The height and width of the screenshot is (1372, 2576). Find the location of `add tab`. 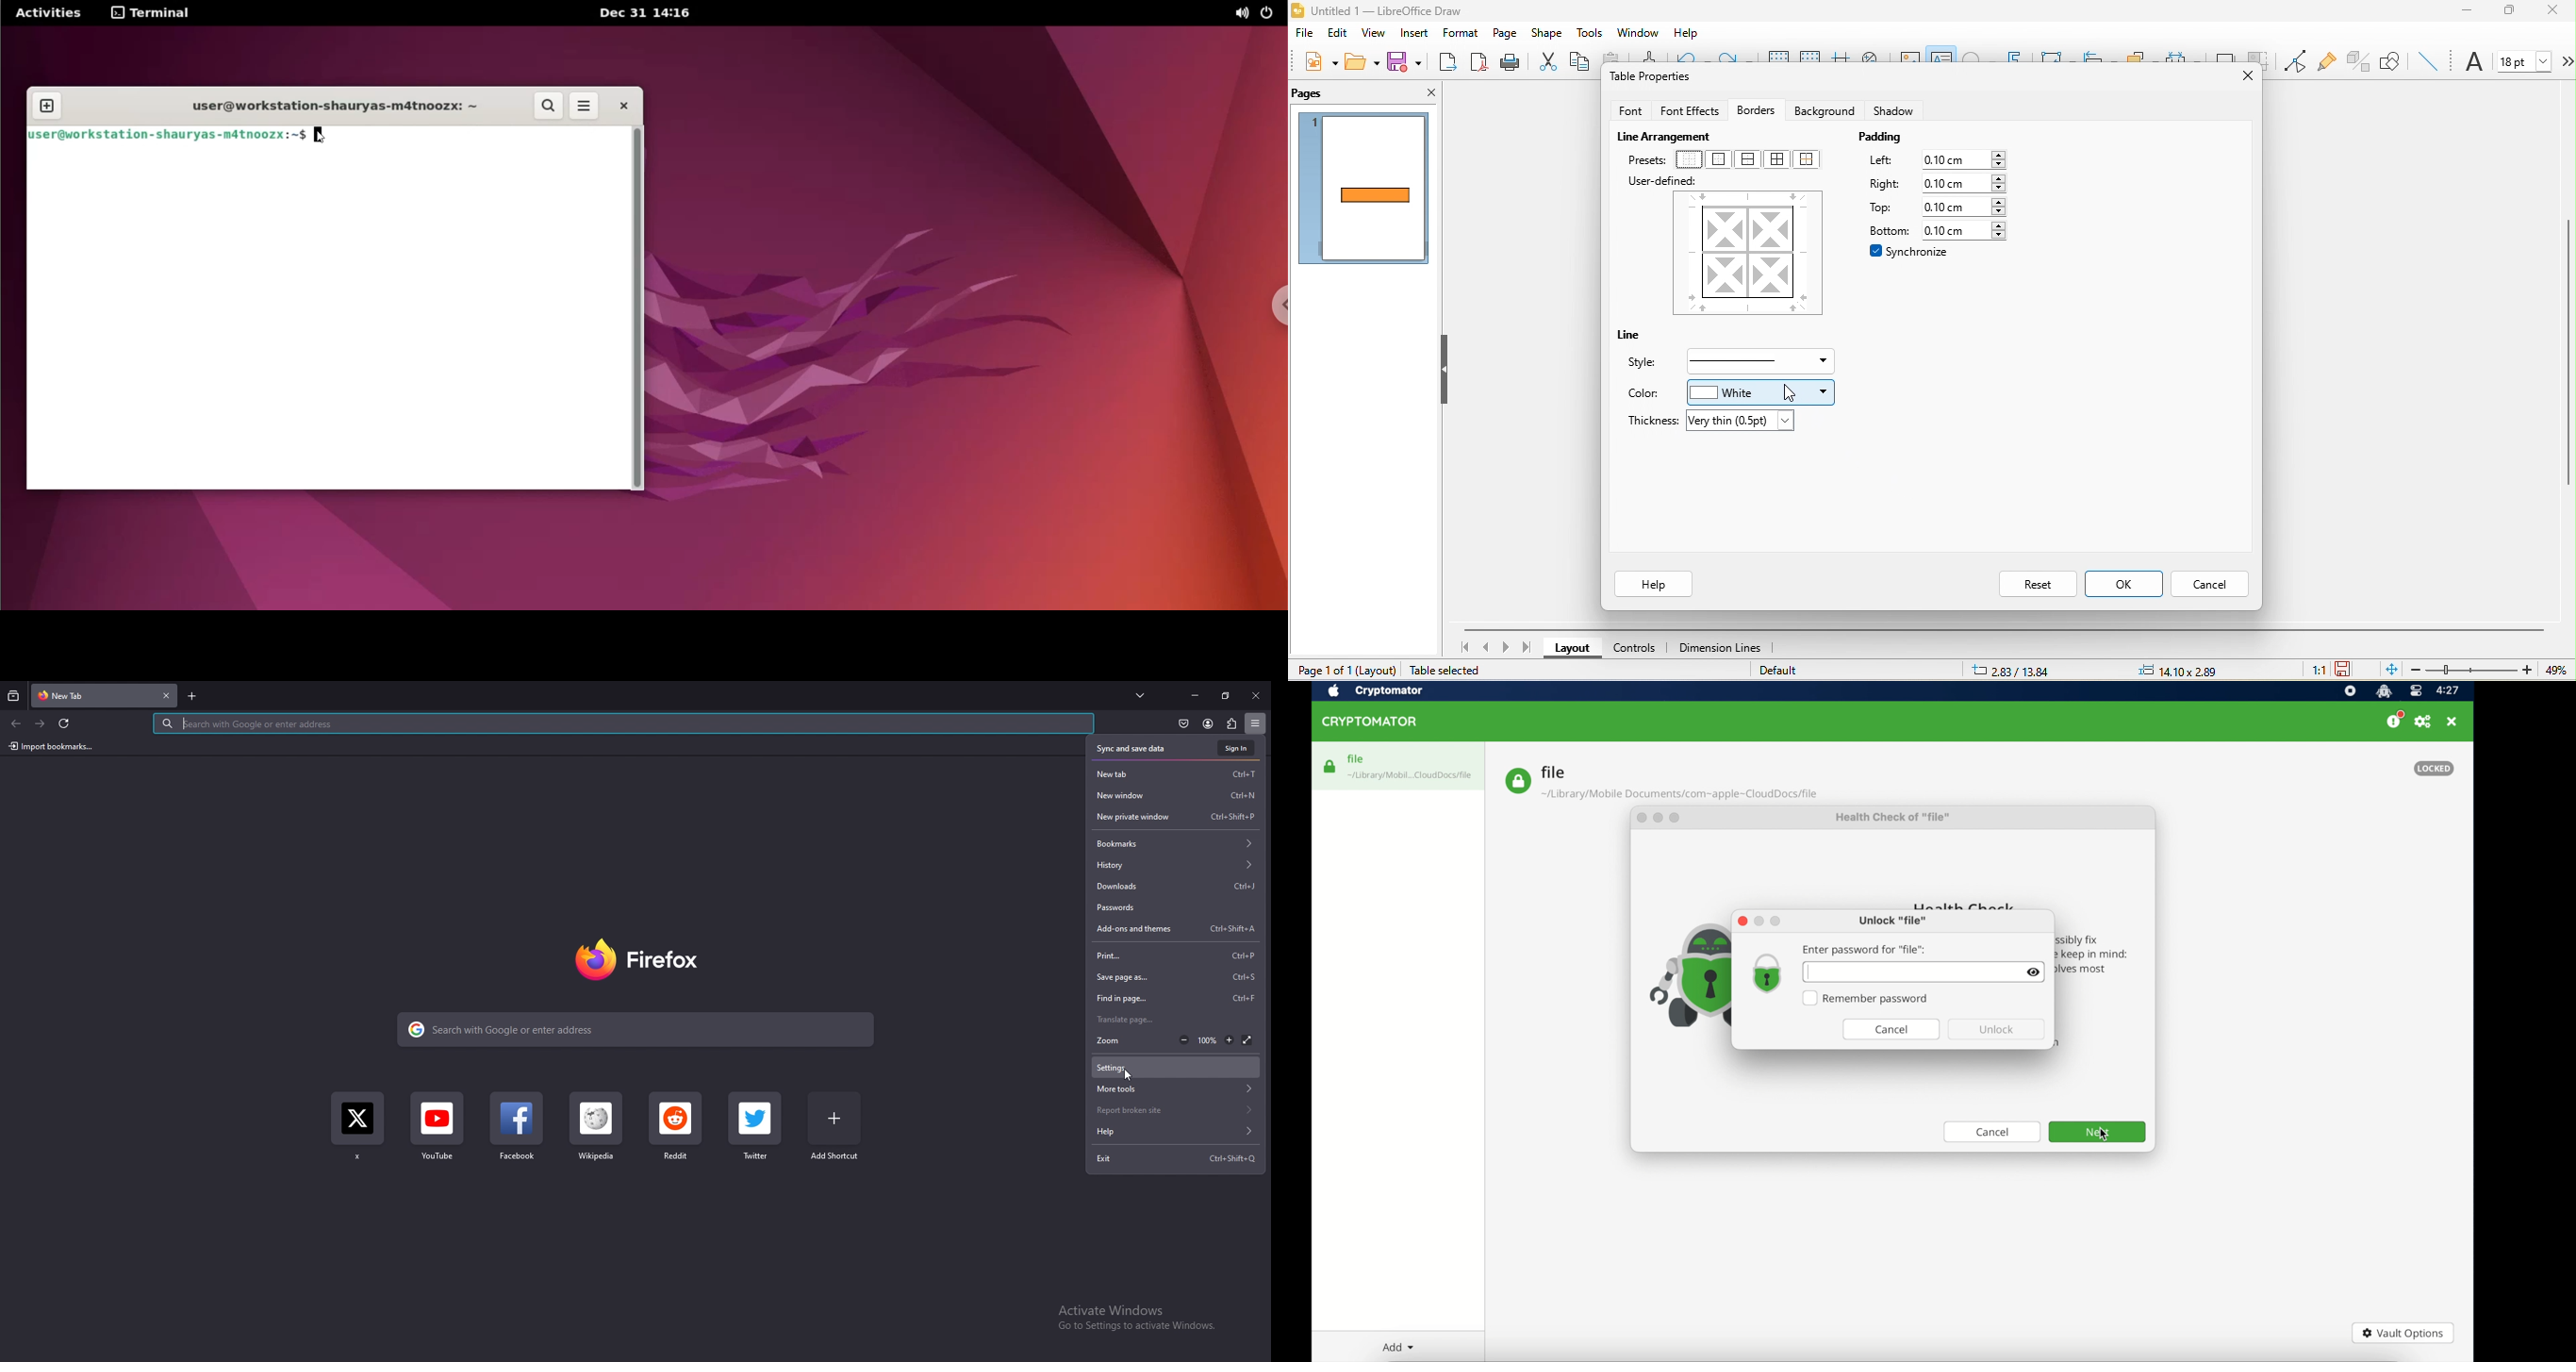

add tab is located at coordinates (191, 696).